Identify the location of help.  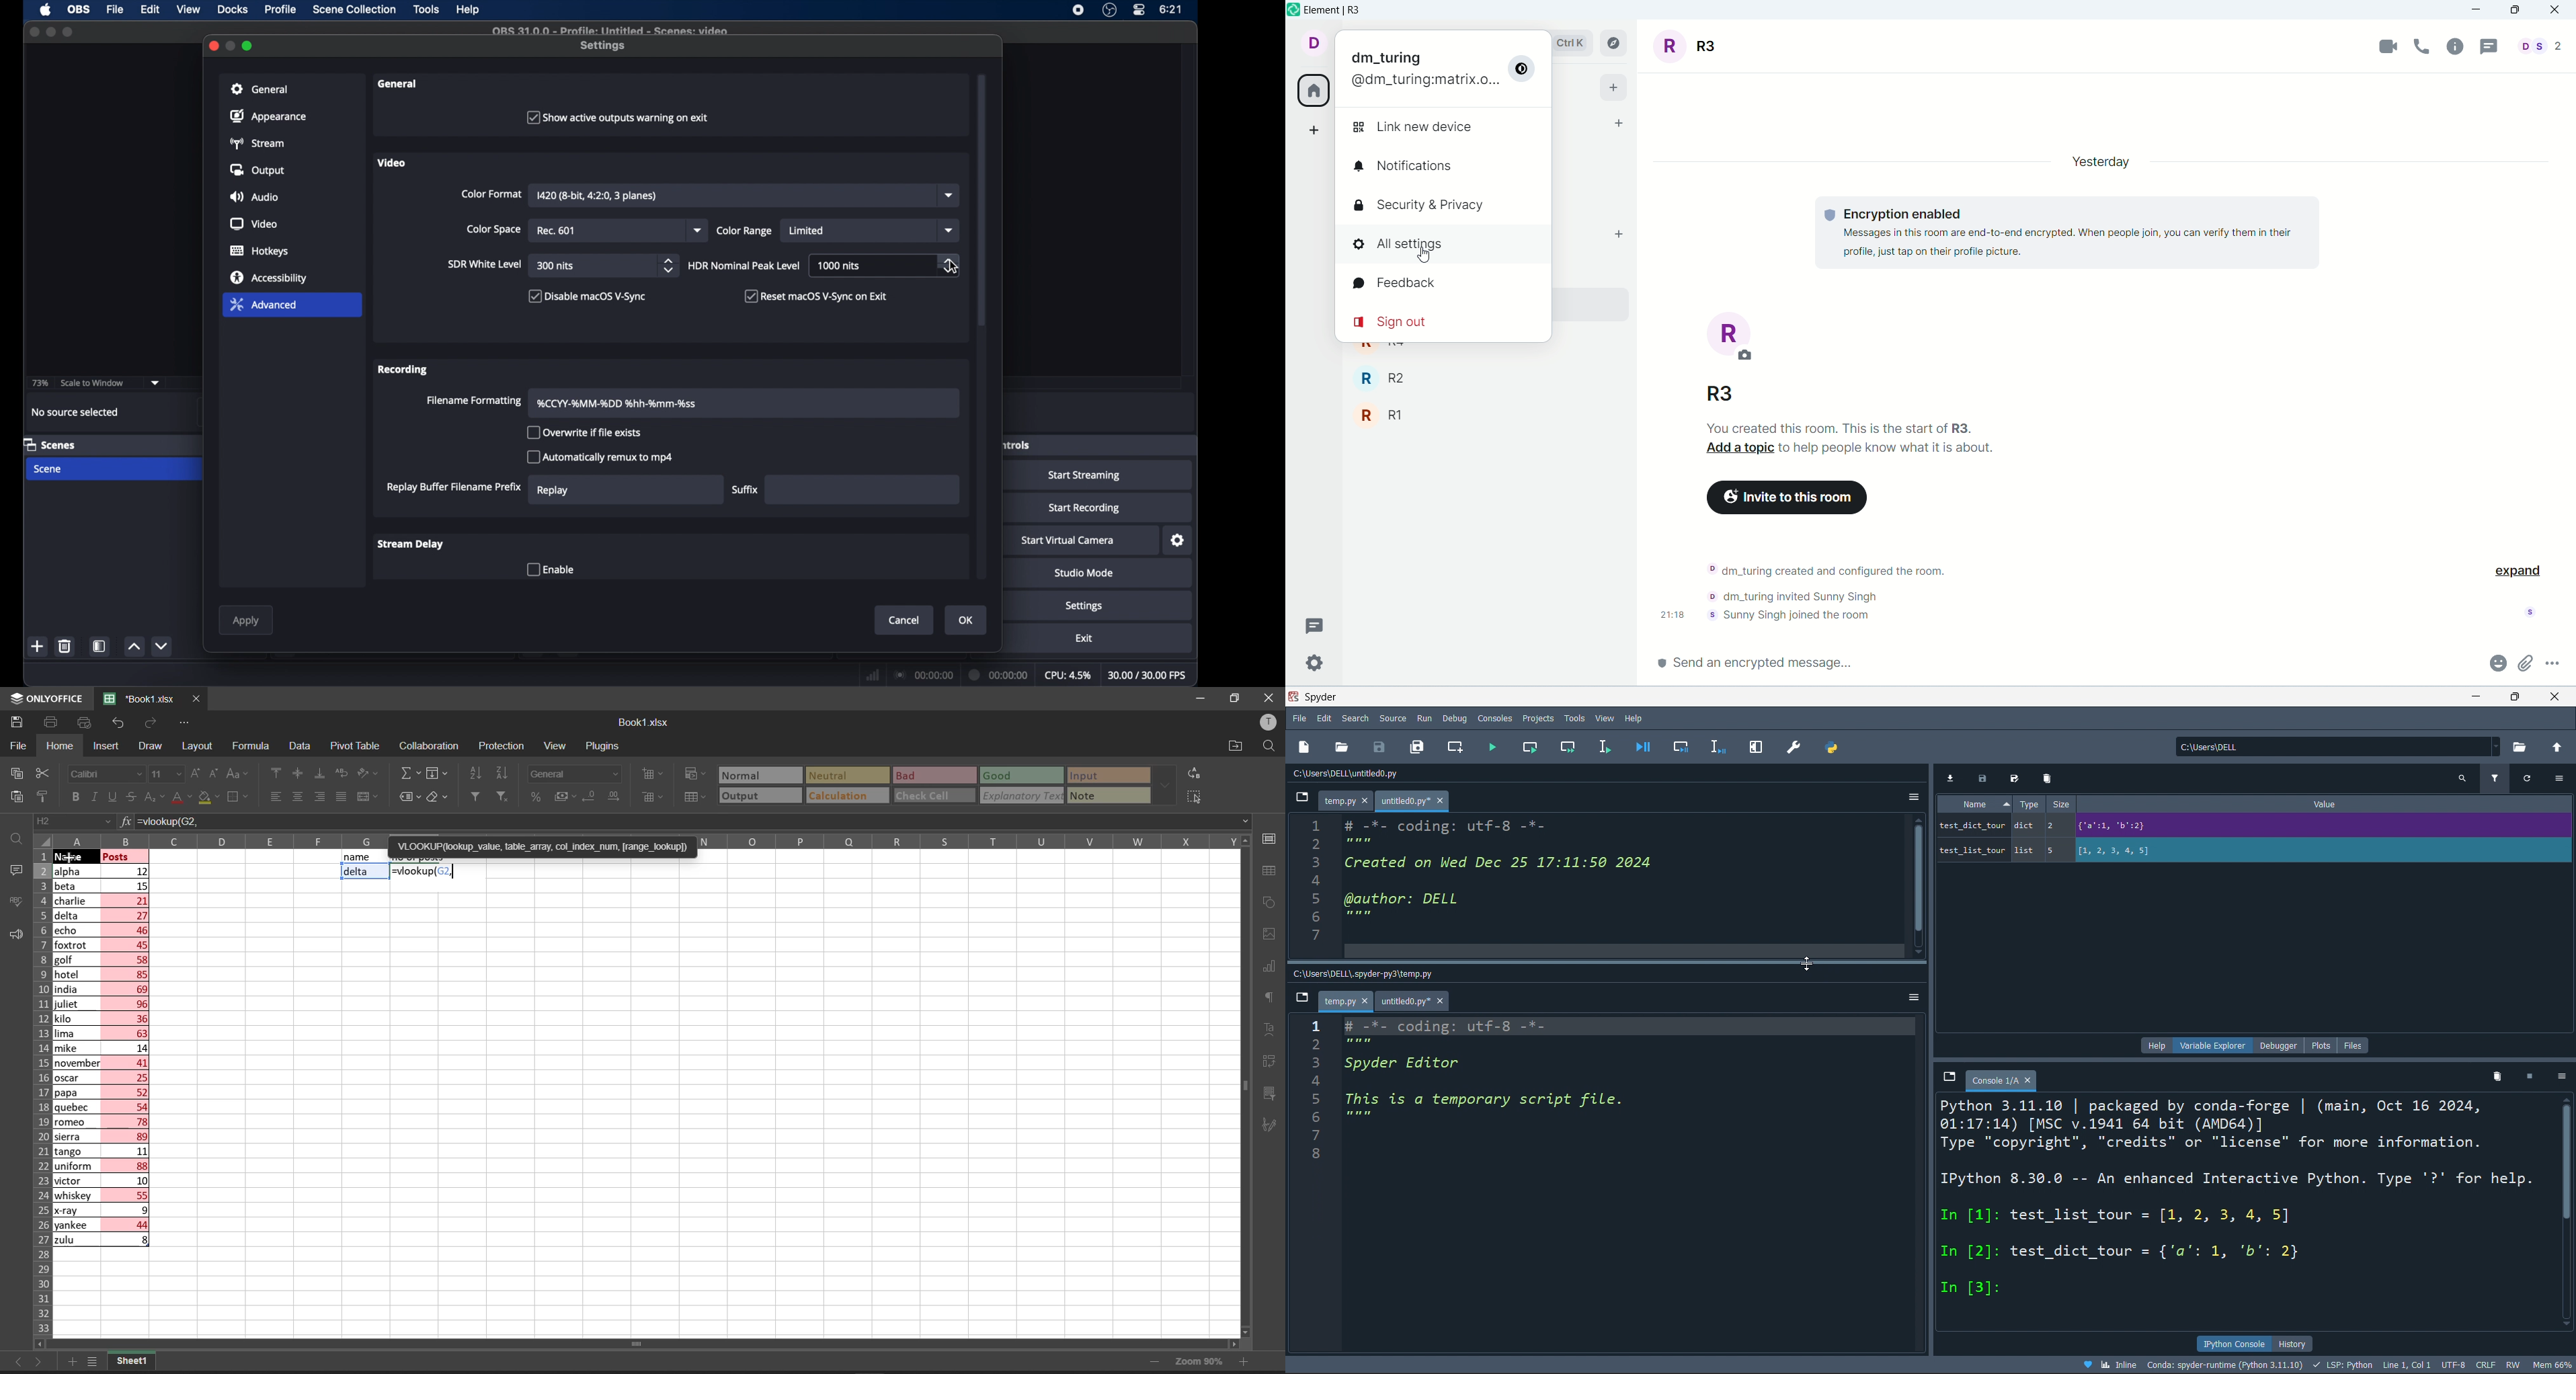
(1635, 718).